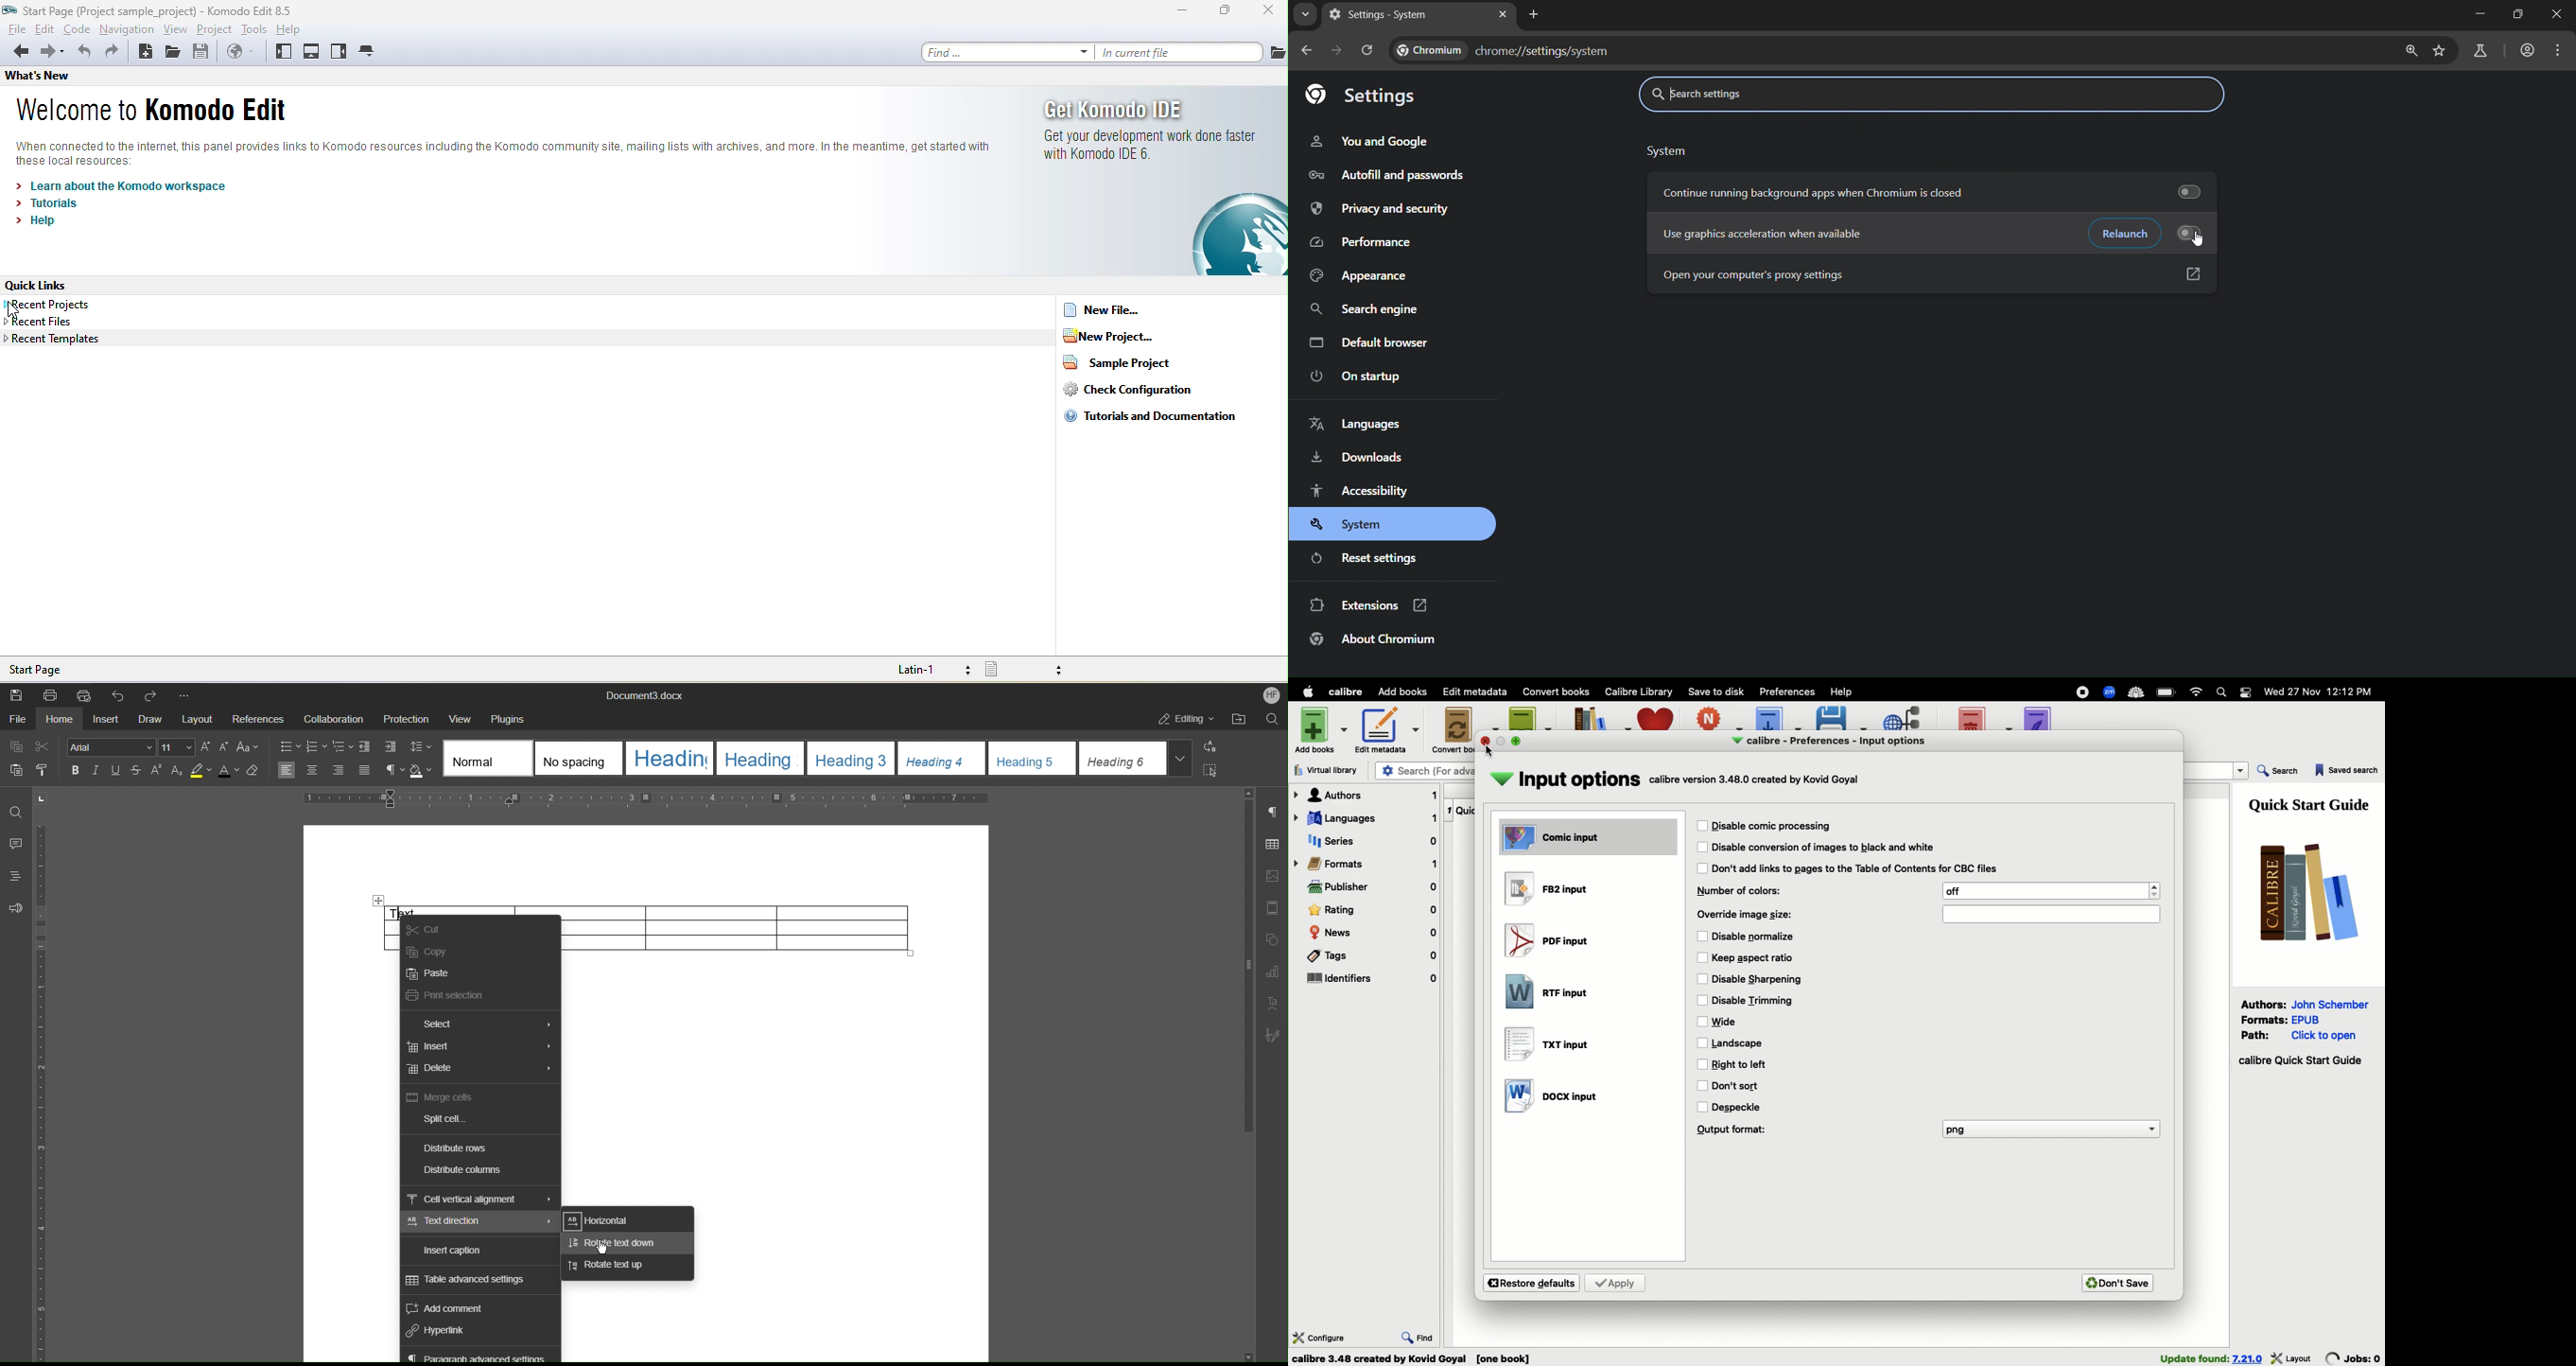 Image resolution: width=2576 pixels, height=1372 pixels. What do you see at coordinates (1370, 842) in the screenshot?
I see `Series` at bounding box center [1370, 842].